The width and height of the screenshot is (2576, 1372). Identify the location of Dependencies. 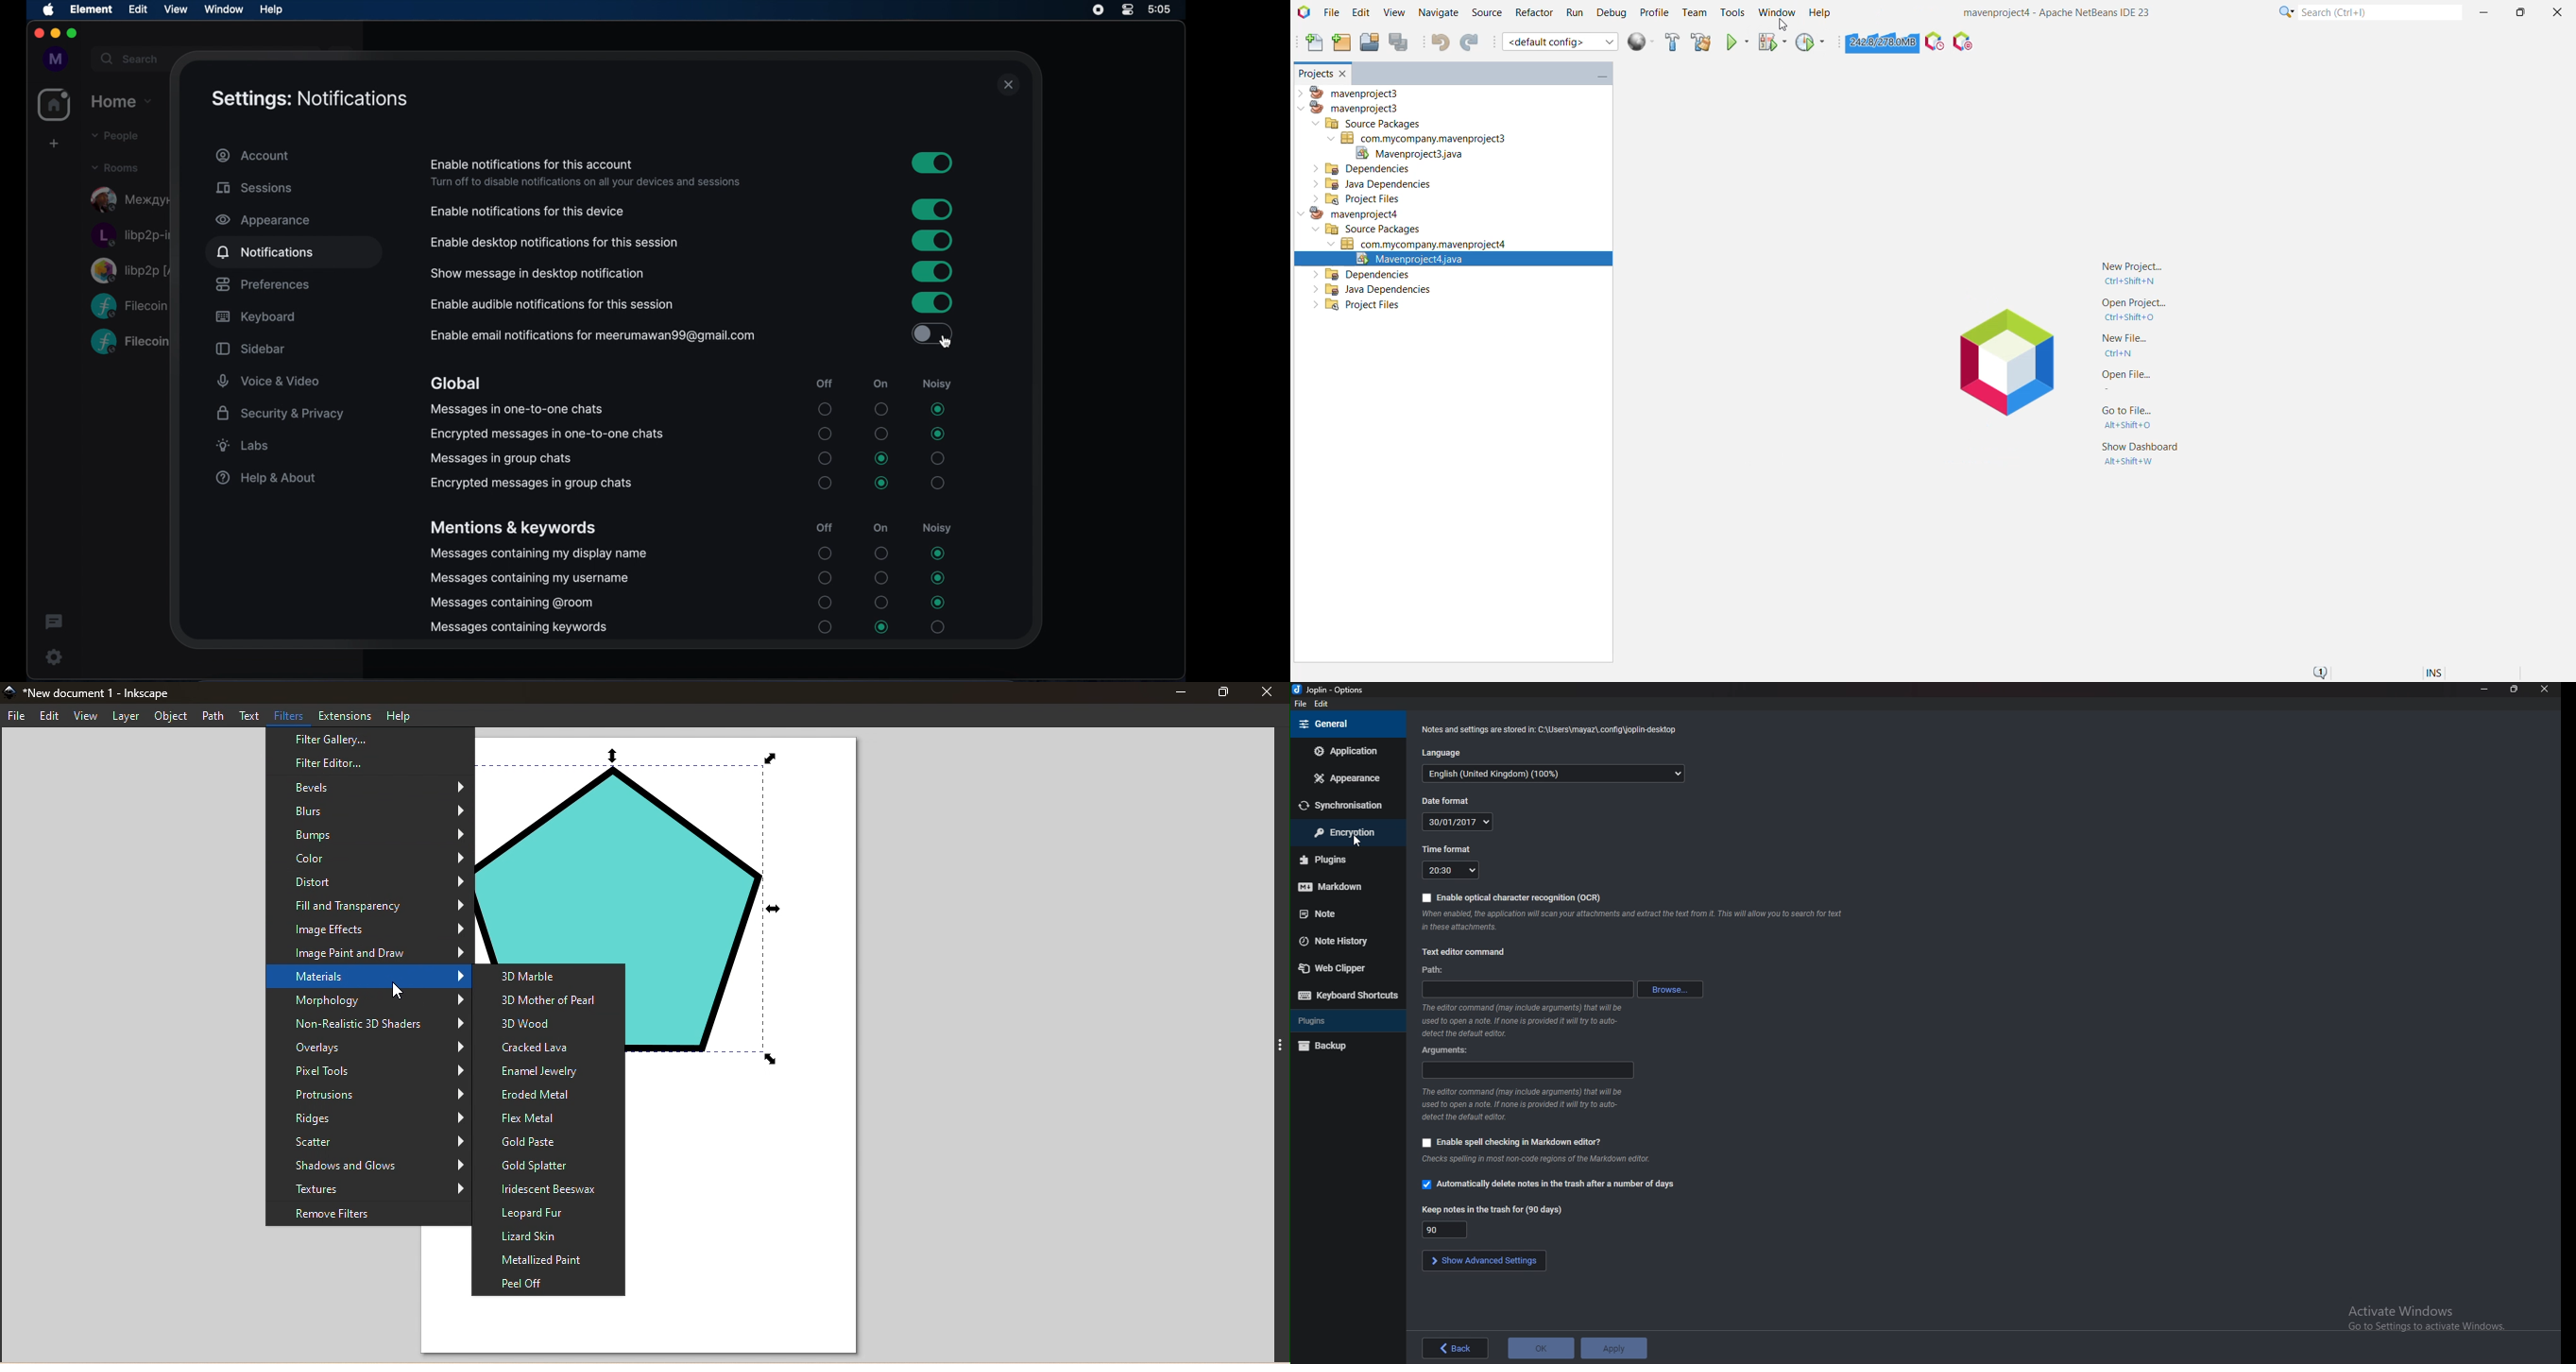
(1363, 275).